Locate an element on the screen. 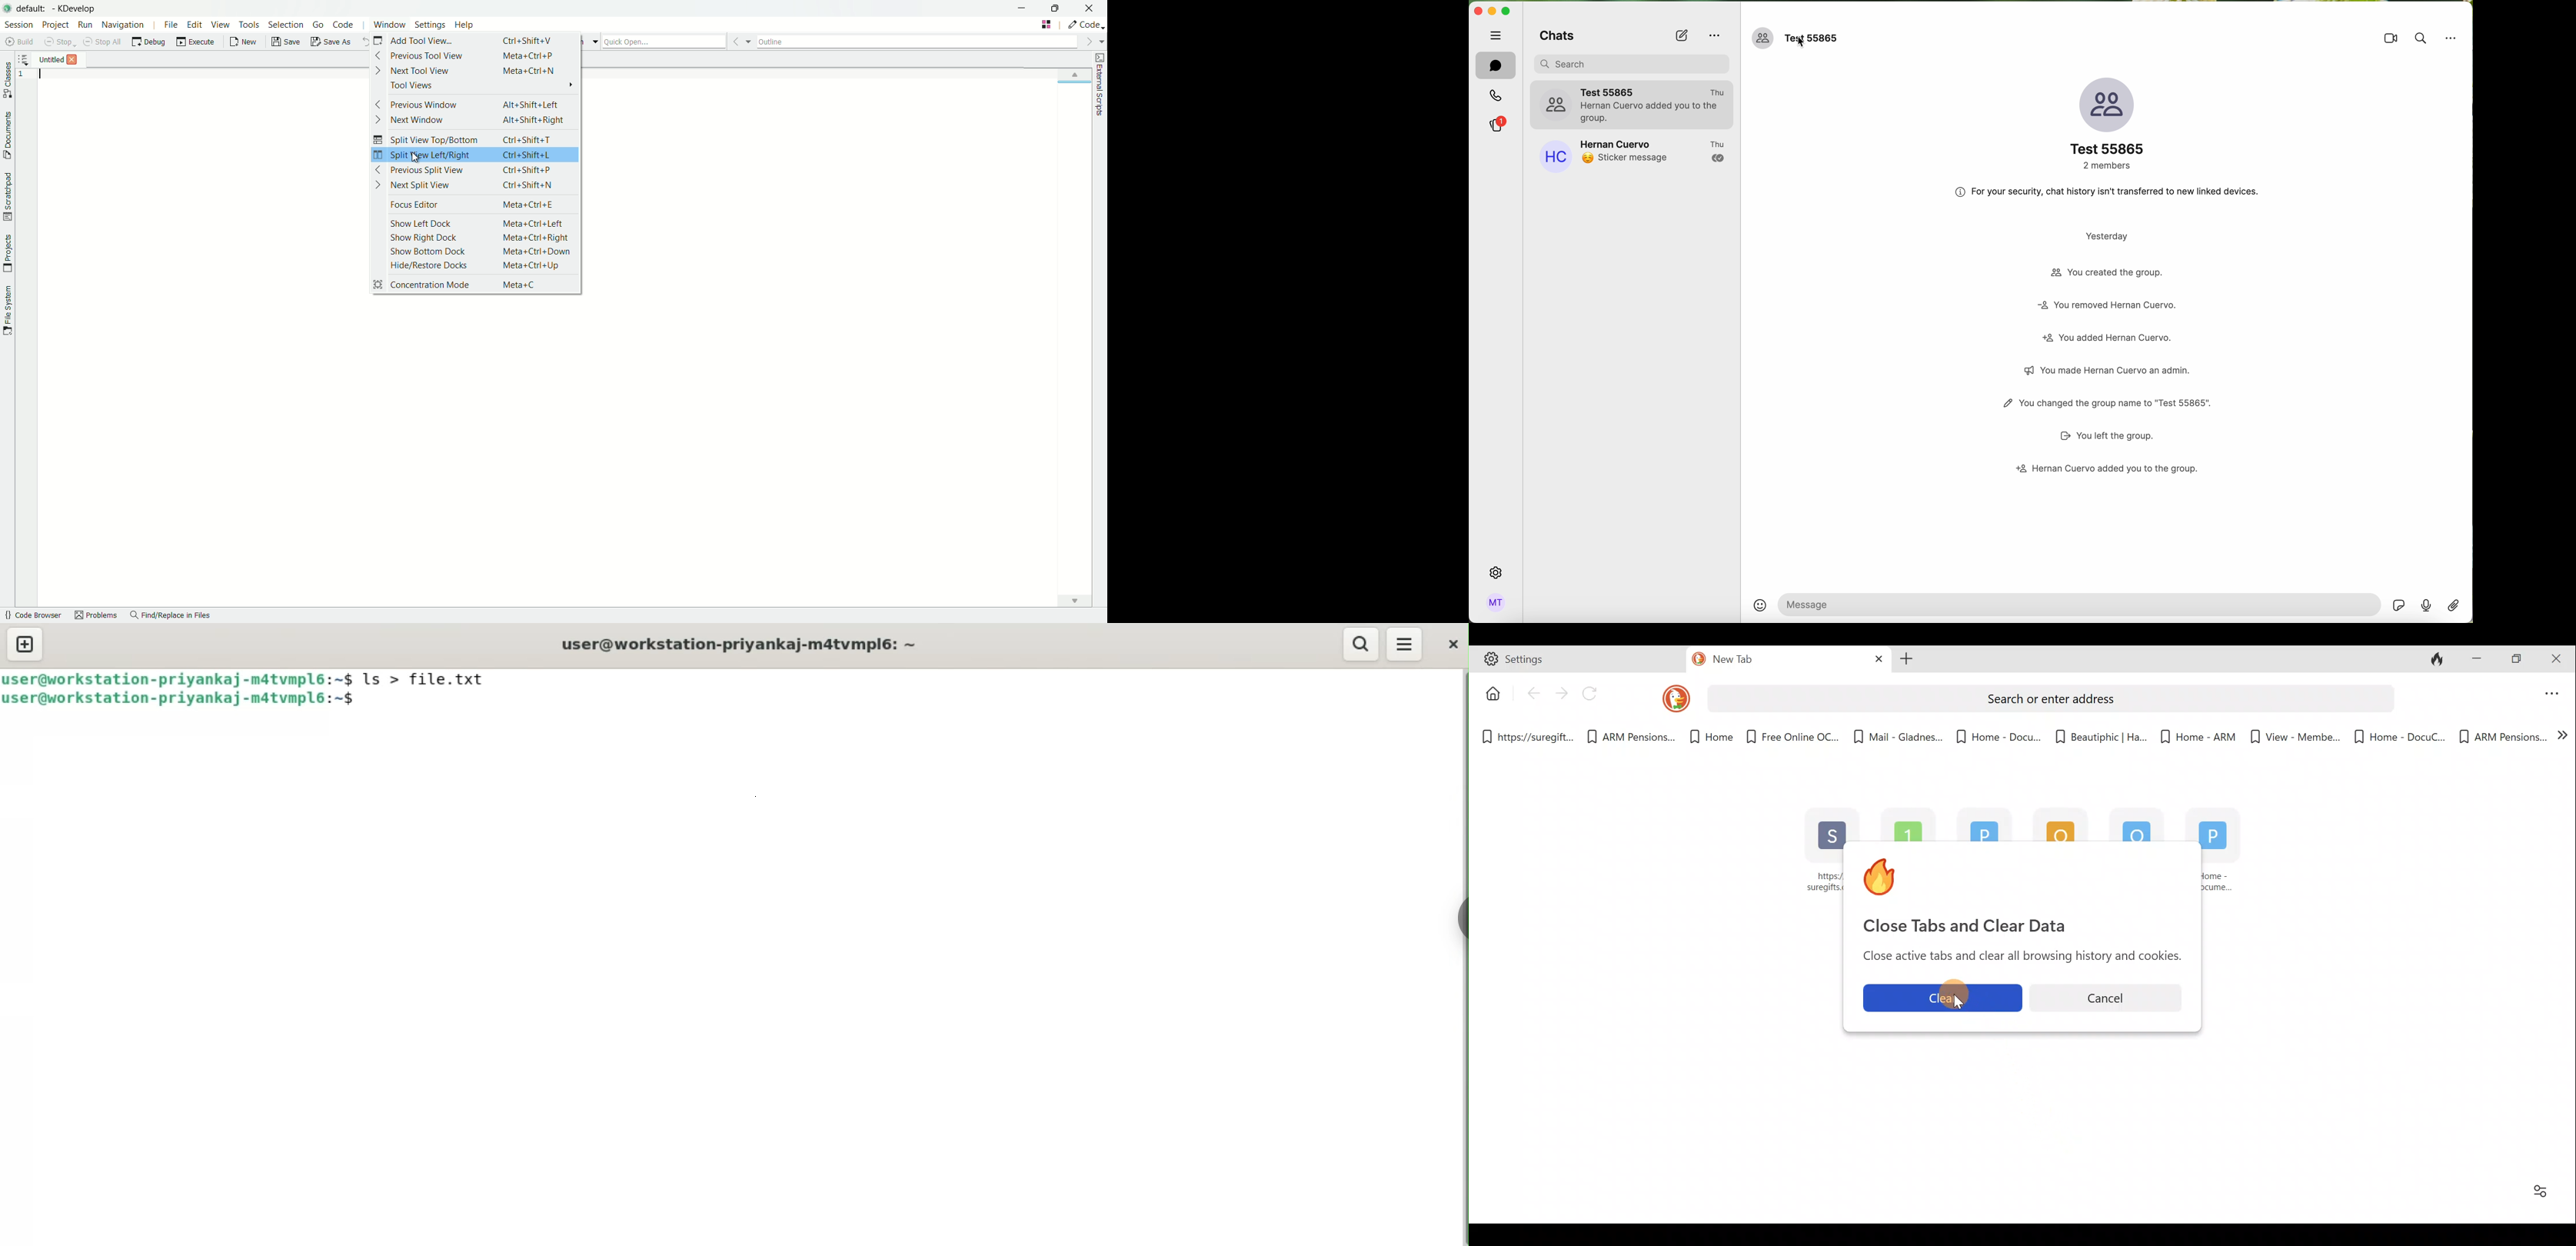 The image size is (2576, 1260). change tab layout is located at coordinates (1048, 24).